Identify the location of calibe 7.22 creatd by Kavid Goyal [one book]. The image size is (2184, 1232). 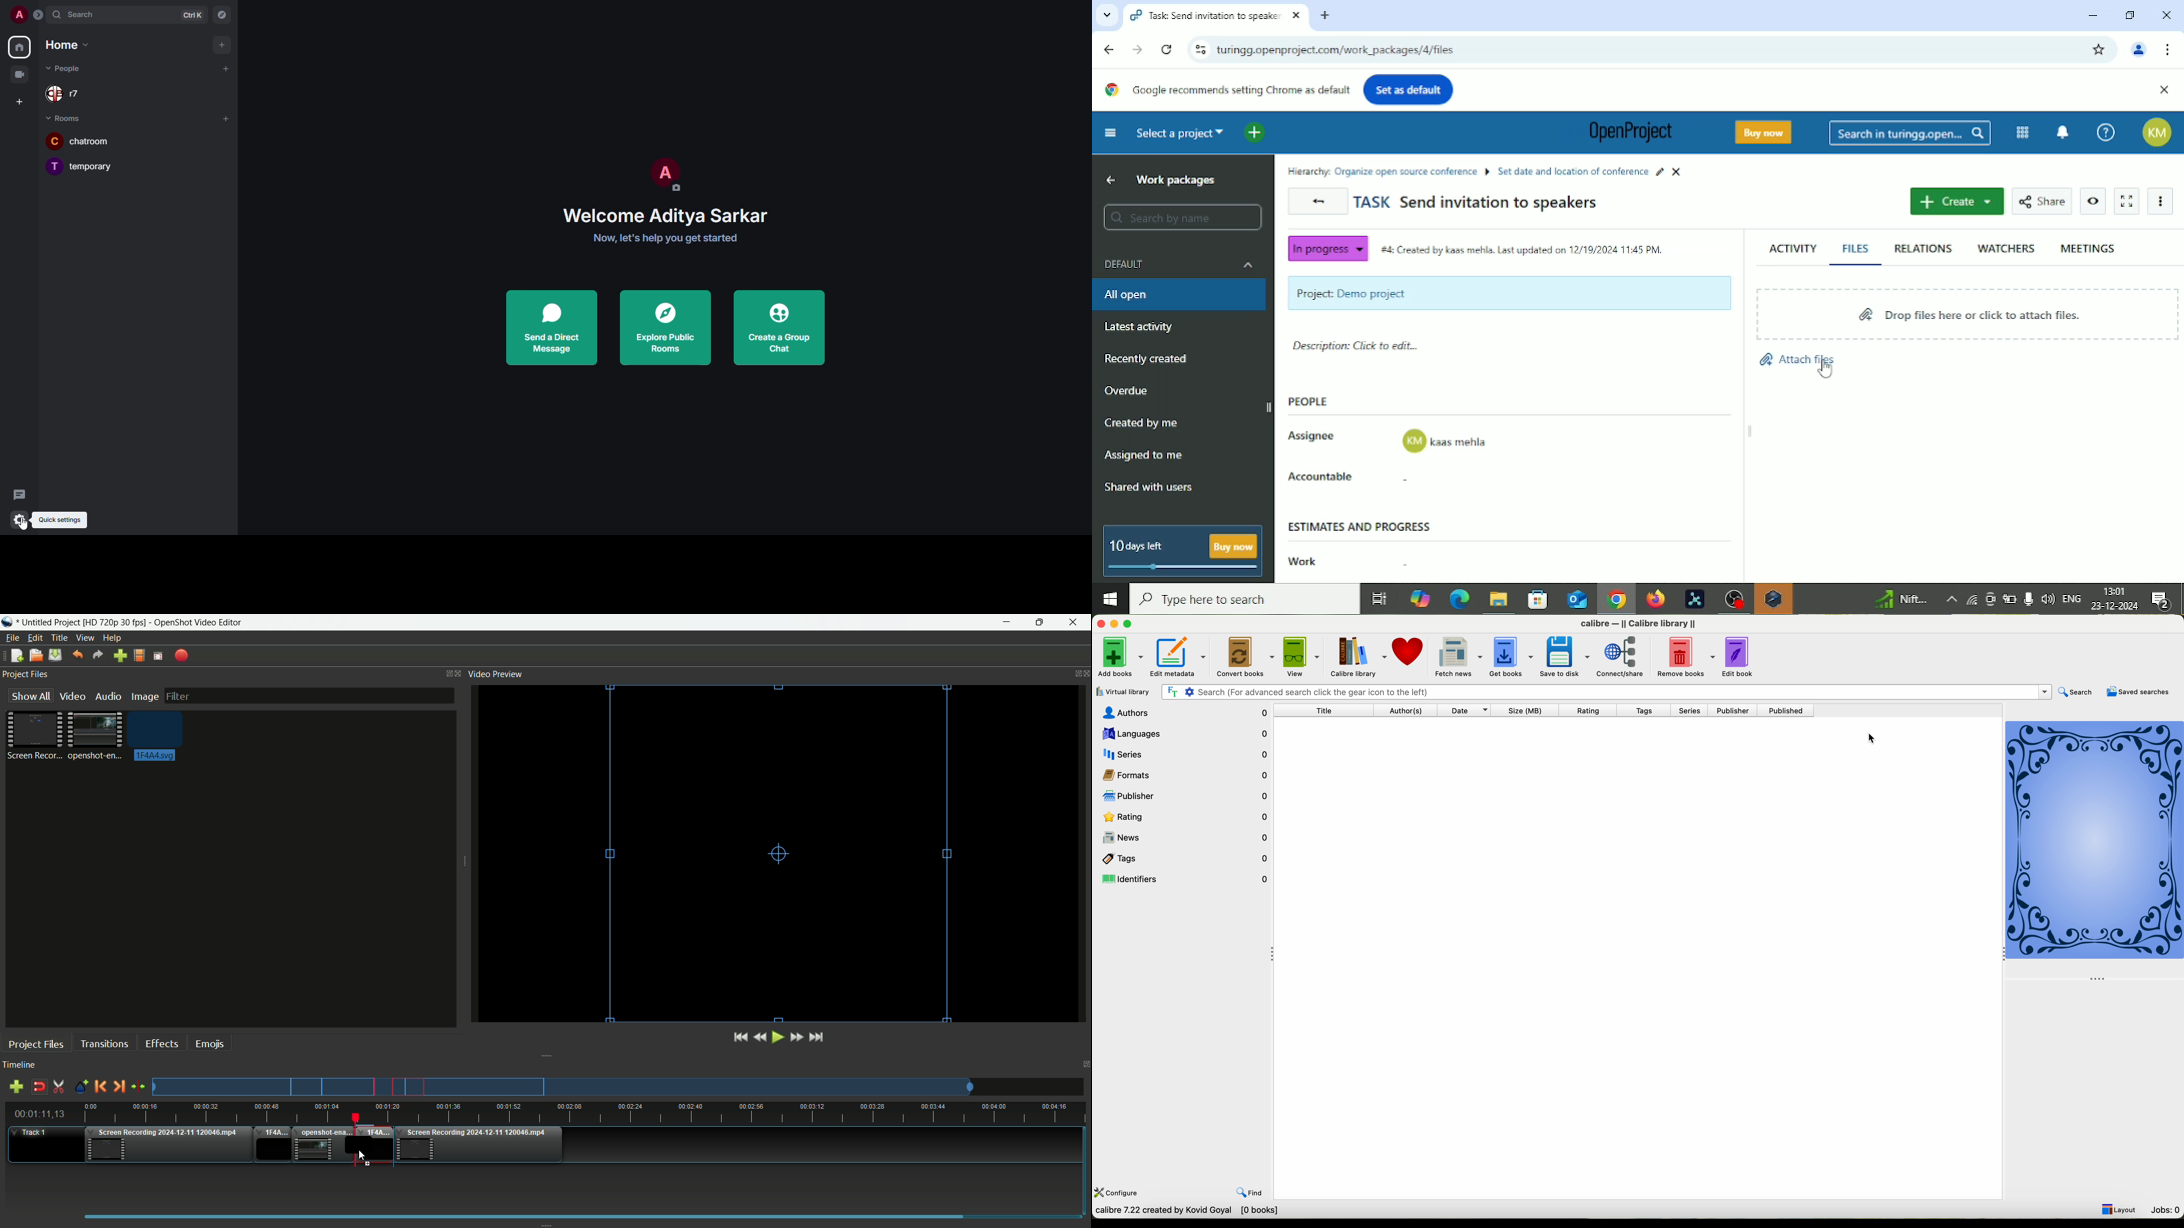
(1214, 1212).